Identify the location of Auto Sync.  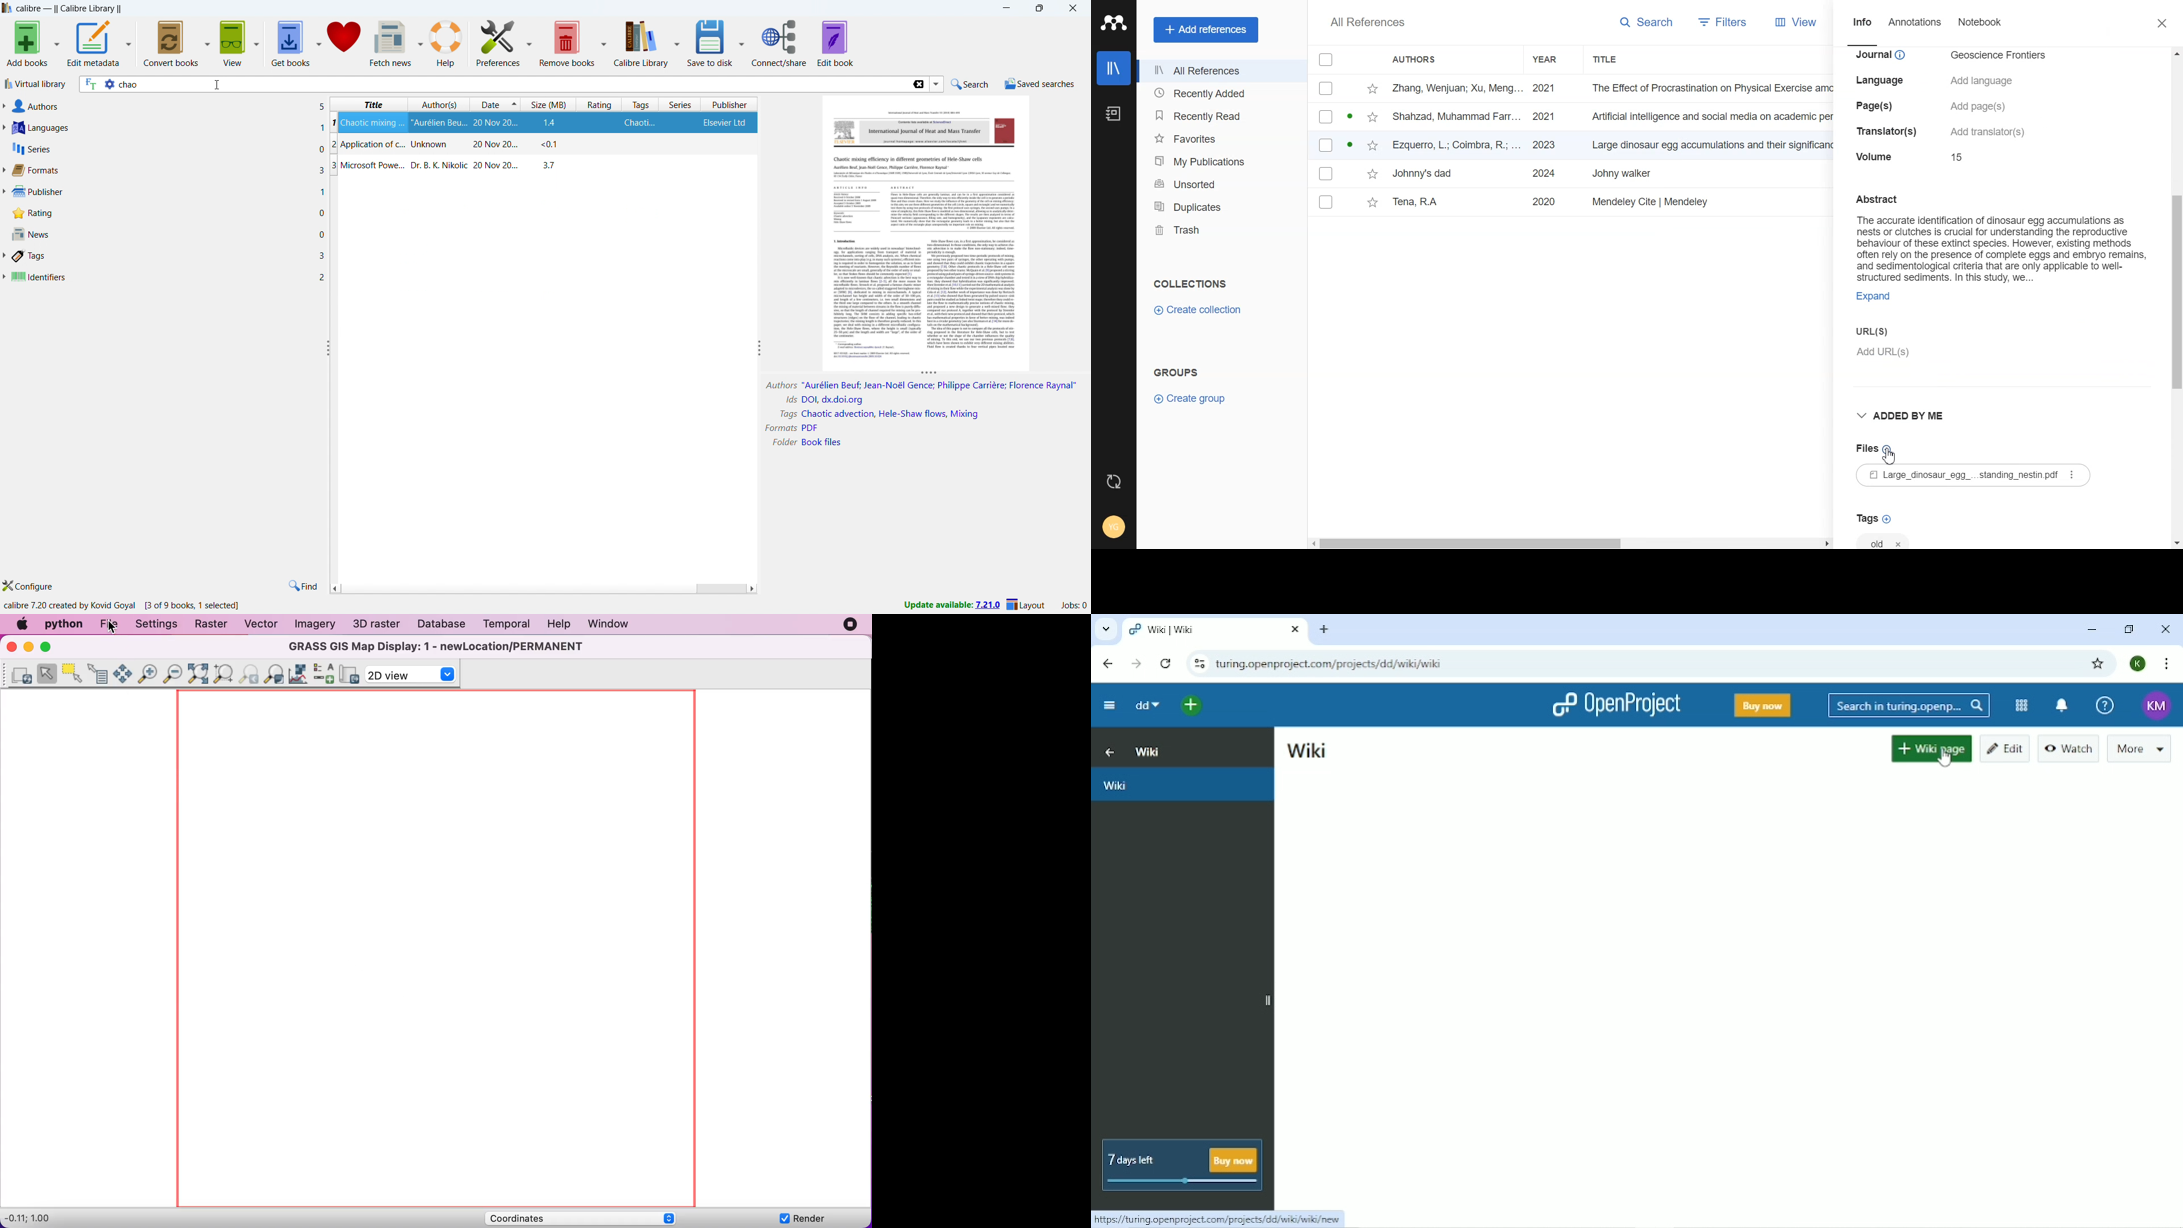
(1114, 482).